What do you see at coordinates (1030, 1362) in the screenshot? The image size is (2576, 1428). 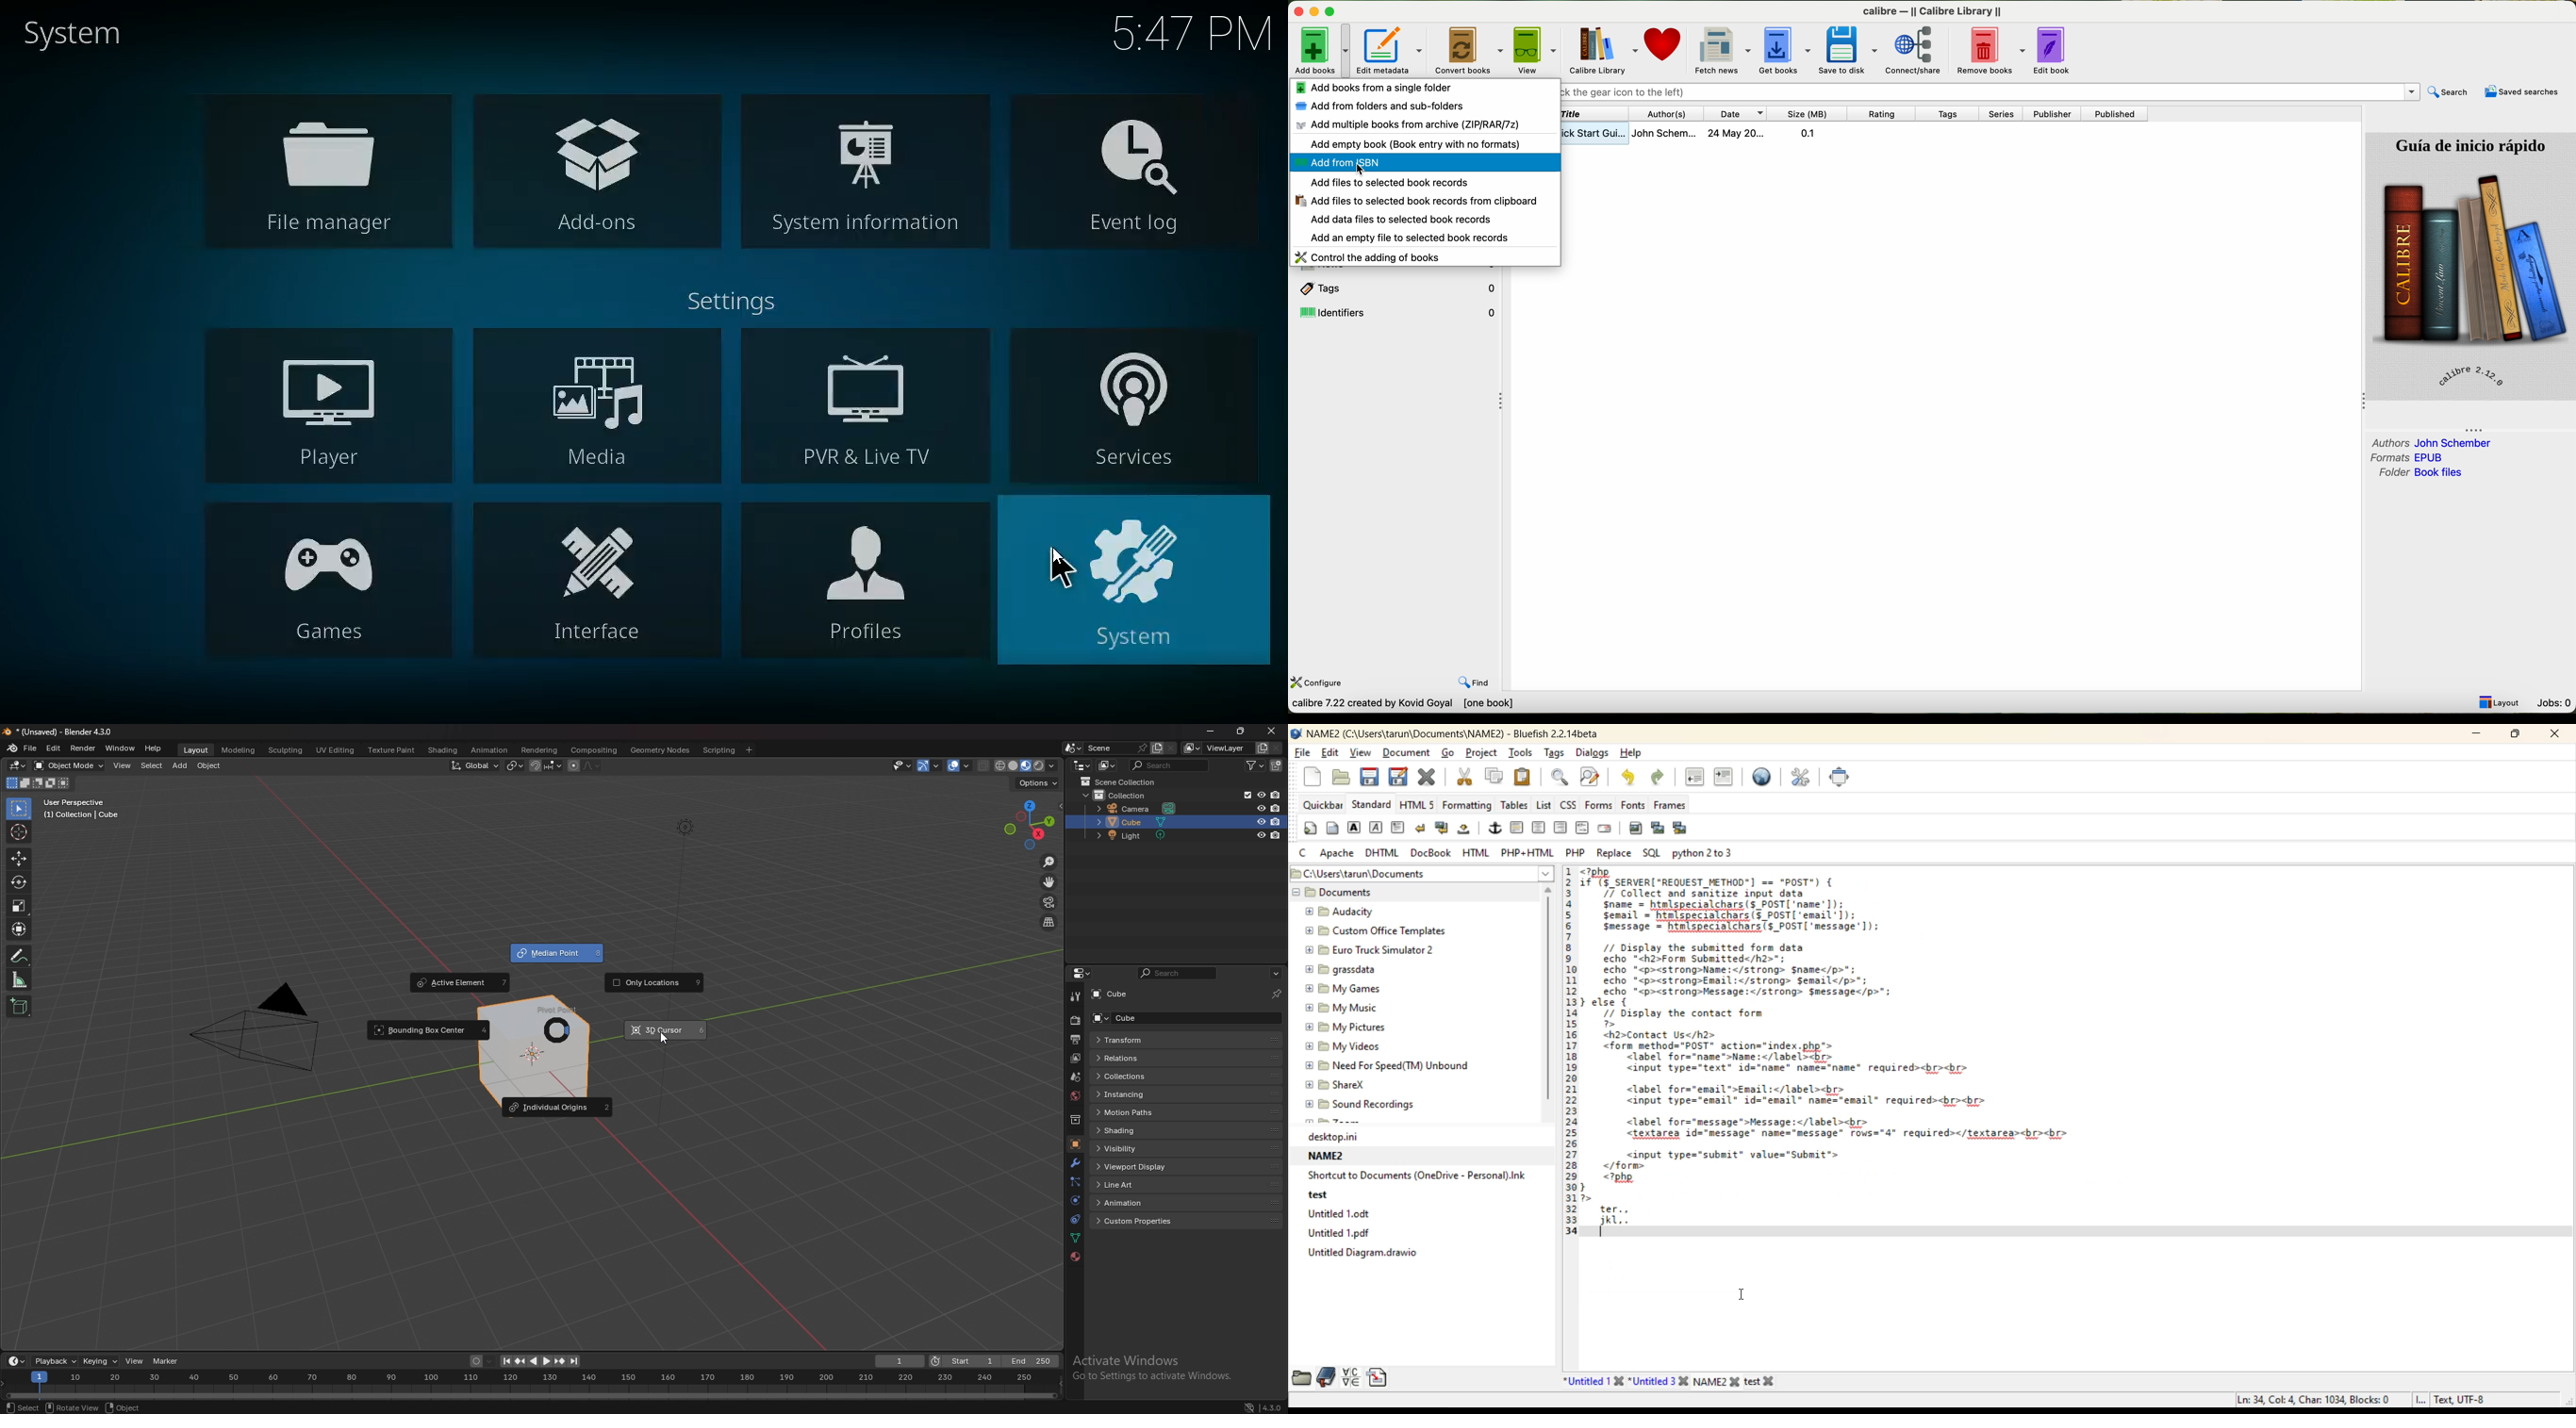 I see `end frame` at bounding box center [1030, 1362].